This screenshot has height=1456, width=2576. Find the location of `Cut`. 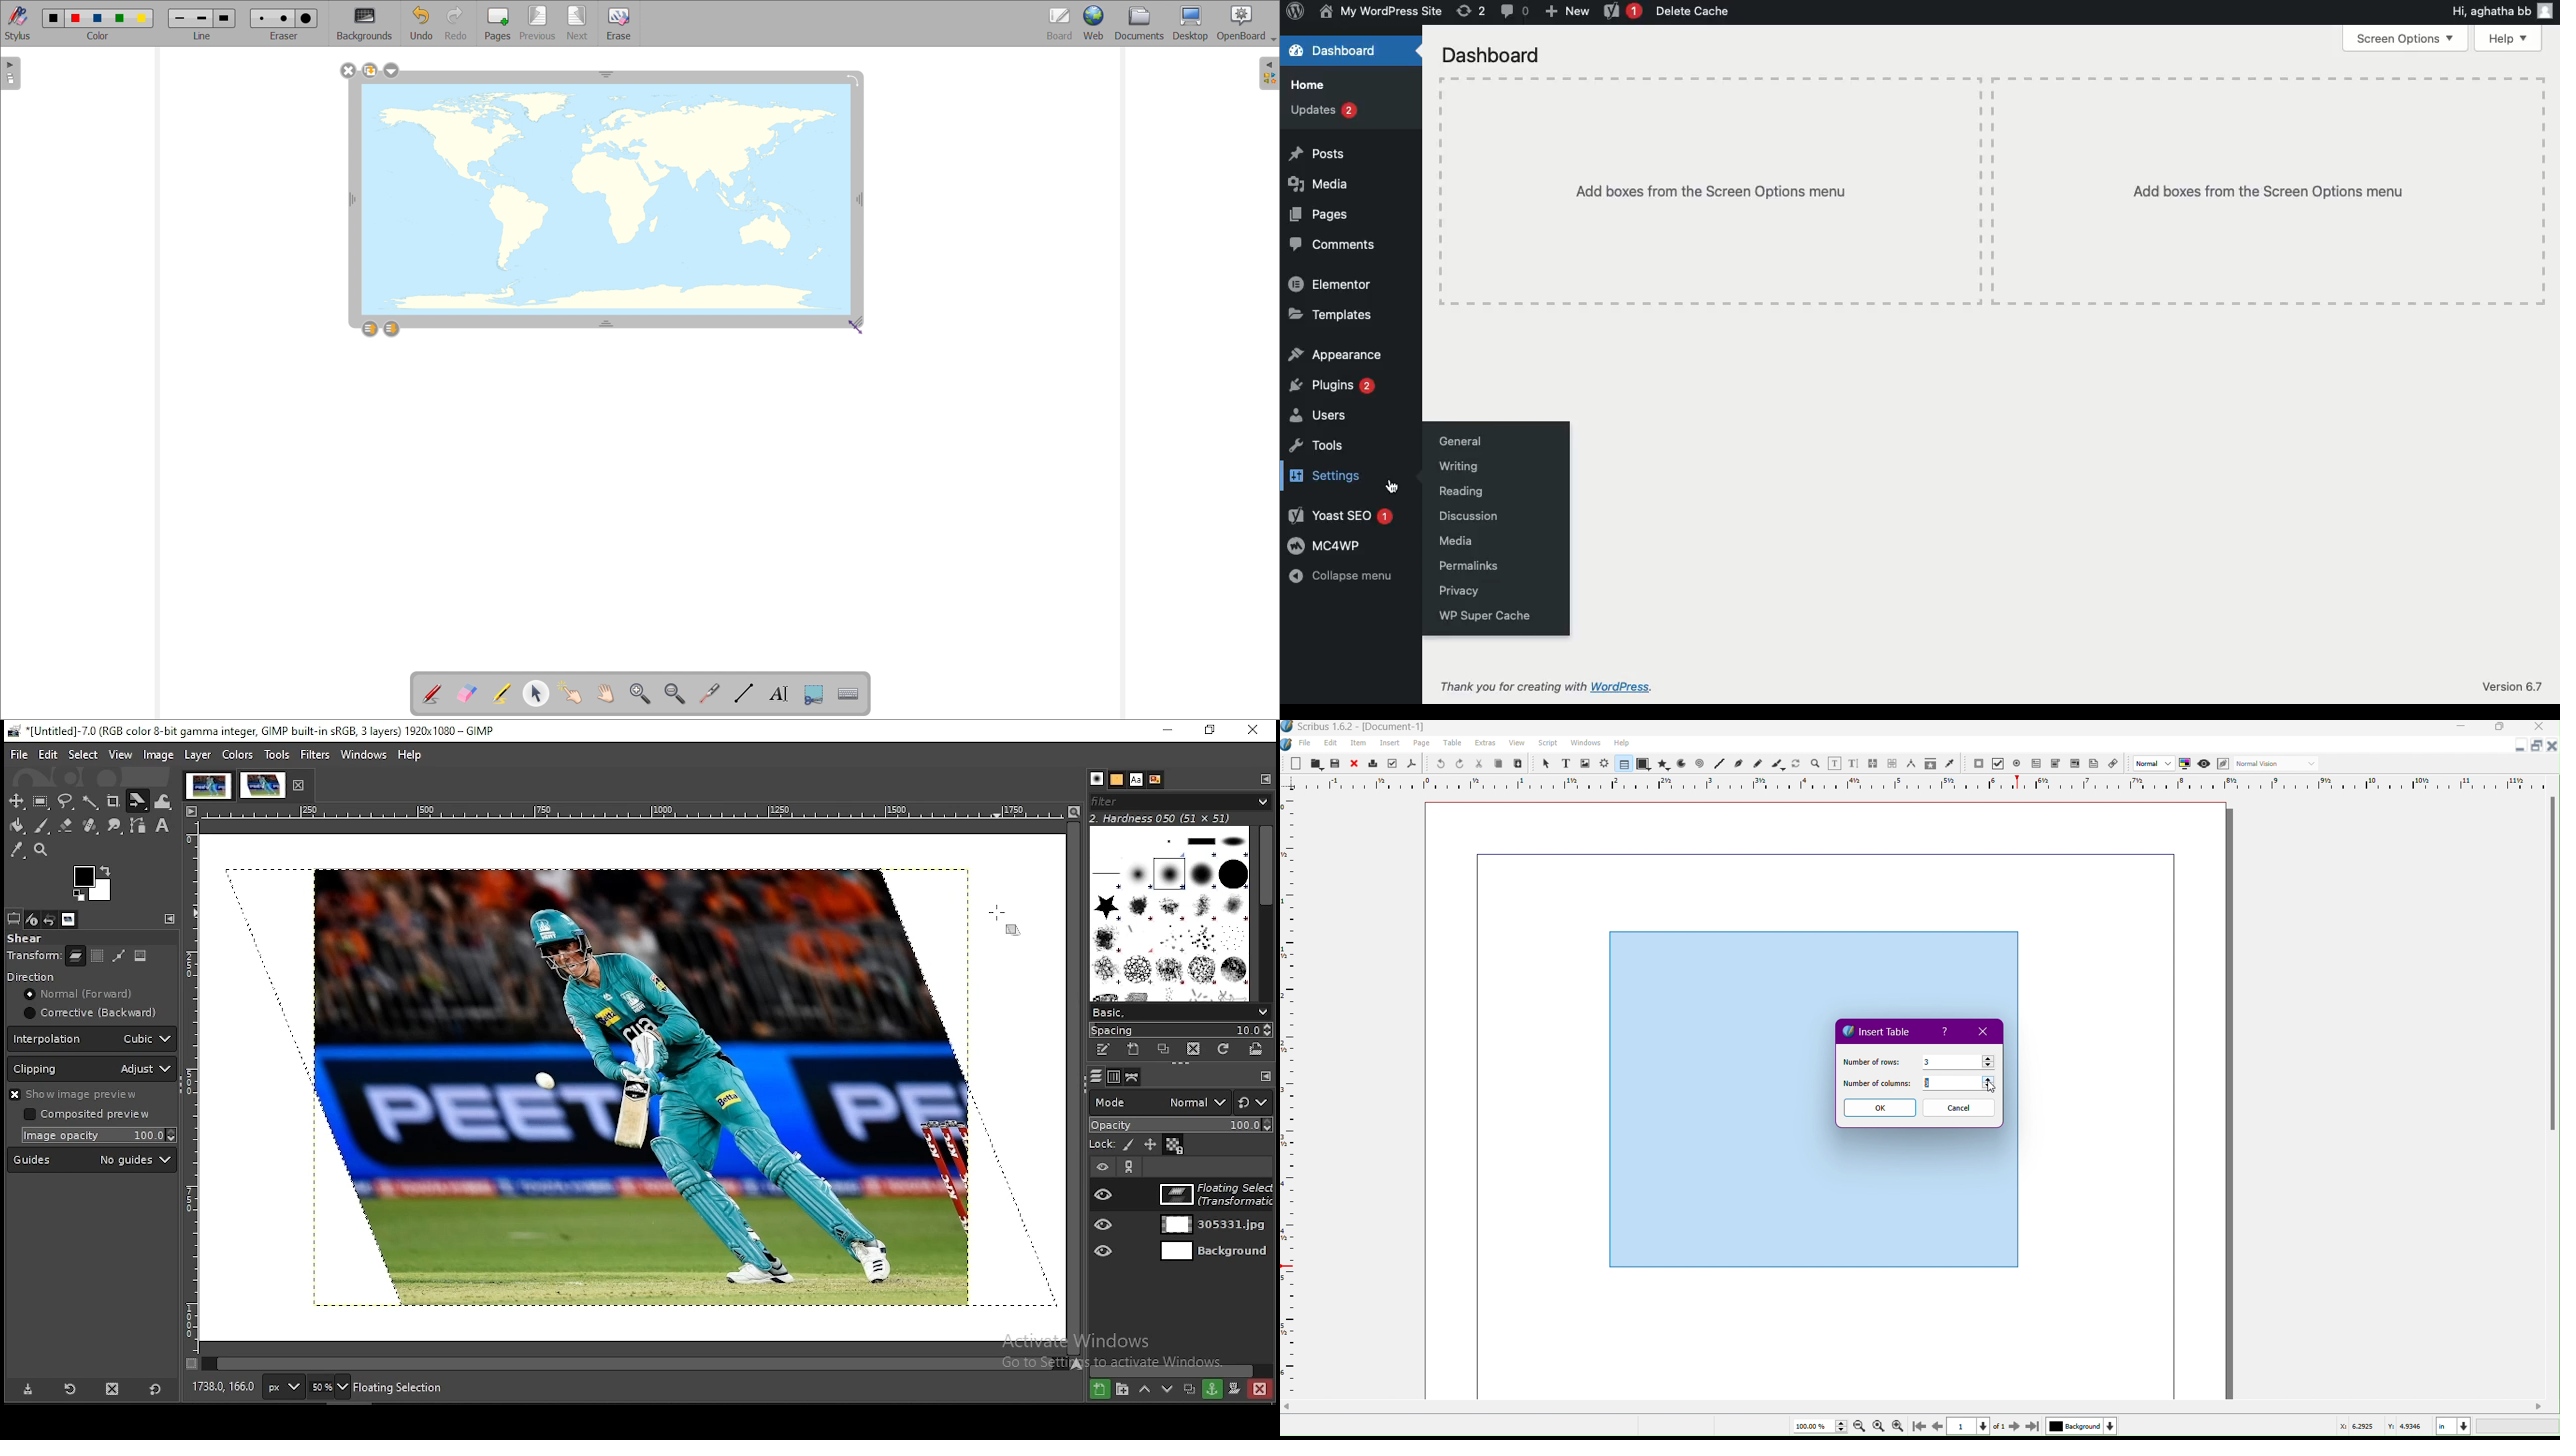

Cut is located at coordinates (1480, 763).